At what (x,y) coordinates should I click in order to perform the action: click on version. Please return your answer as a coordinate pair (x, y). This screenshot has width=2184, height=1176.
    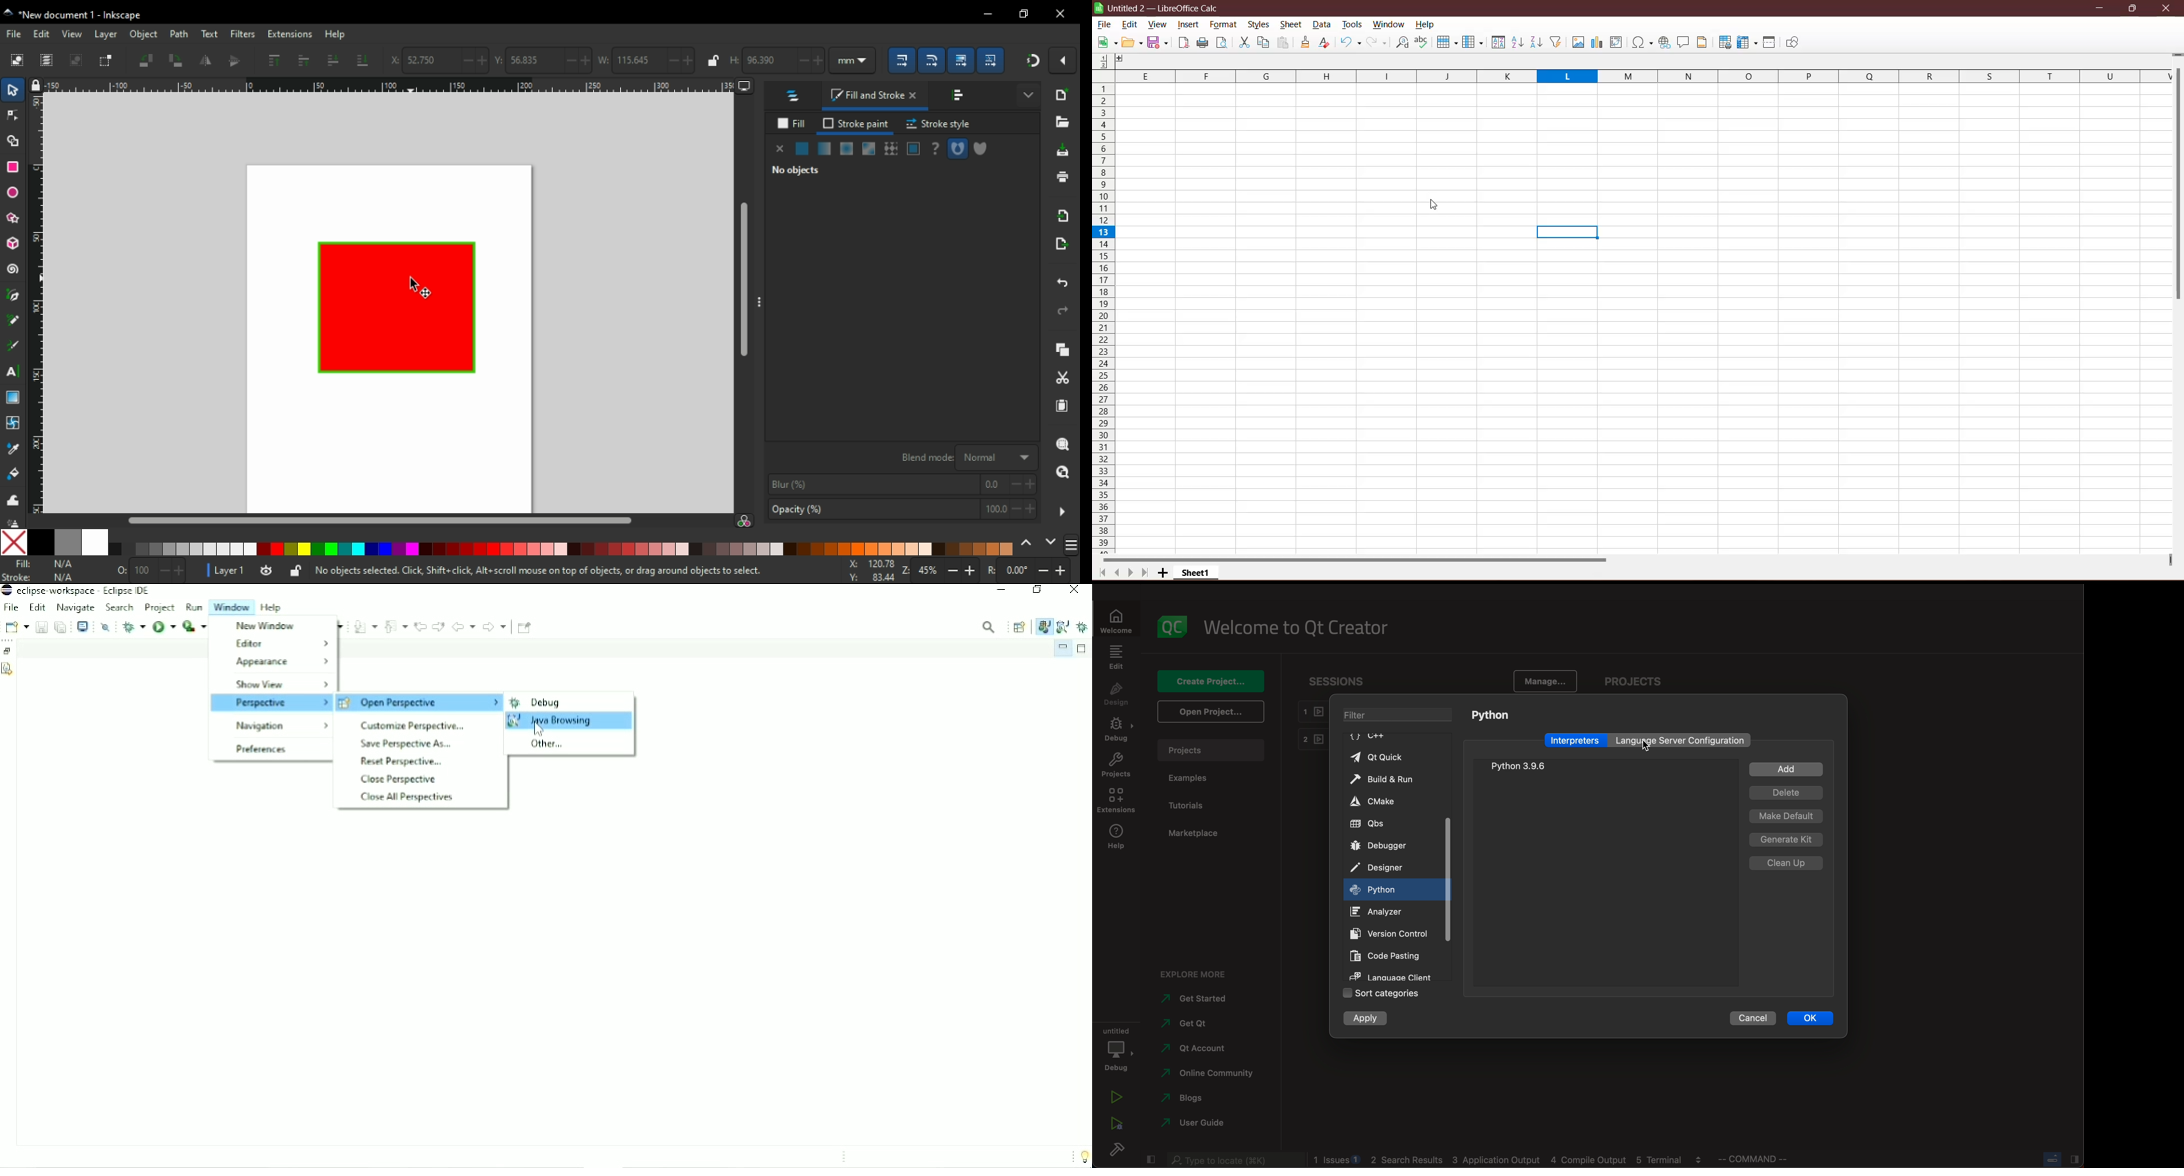
    Looking at the image, I should click on (1392, 933).